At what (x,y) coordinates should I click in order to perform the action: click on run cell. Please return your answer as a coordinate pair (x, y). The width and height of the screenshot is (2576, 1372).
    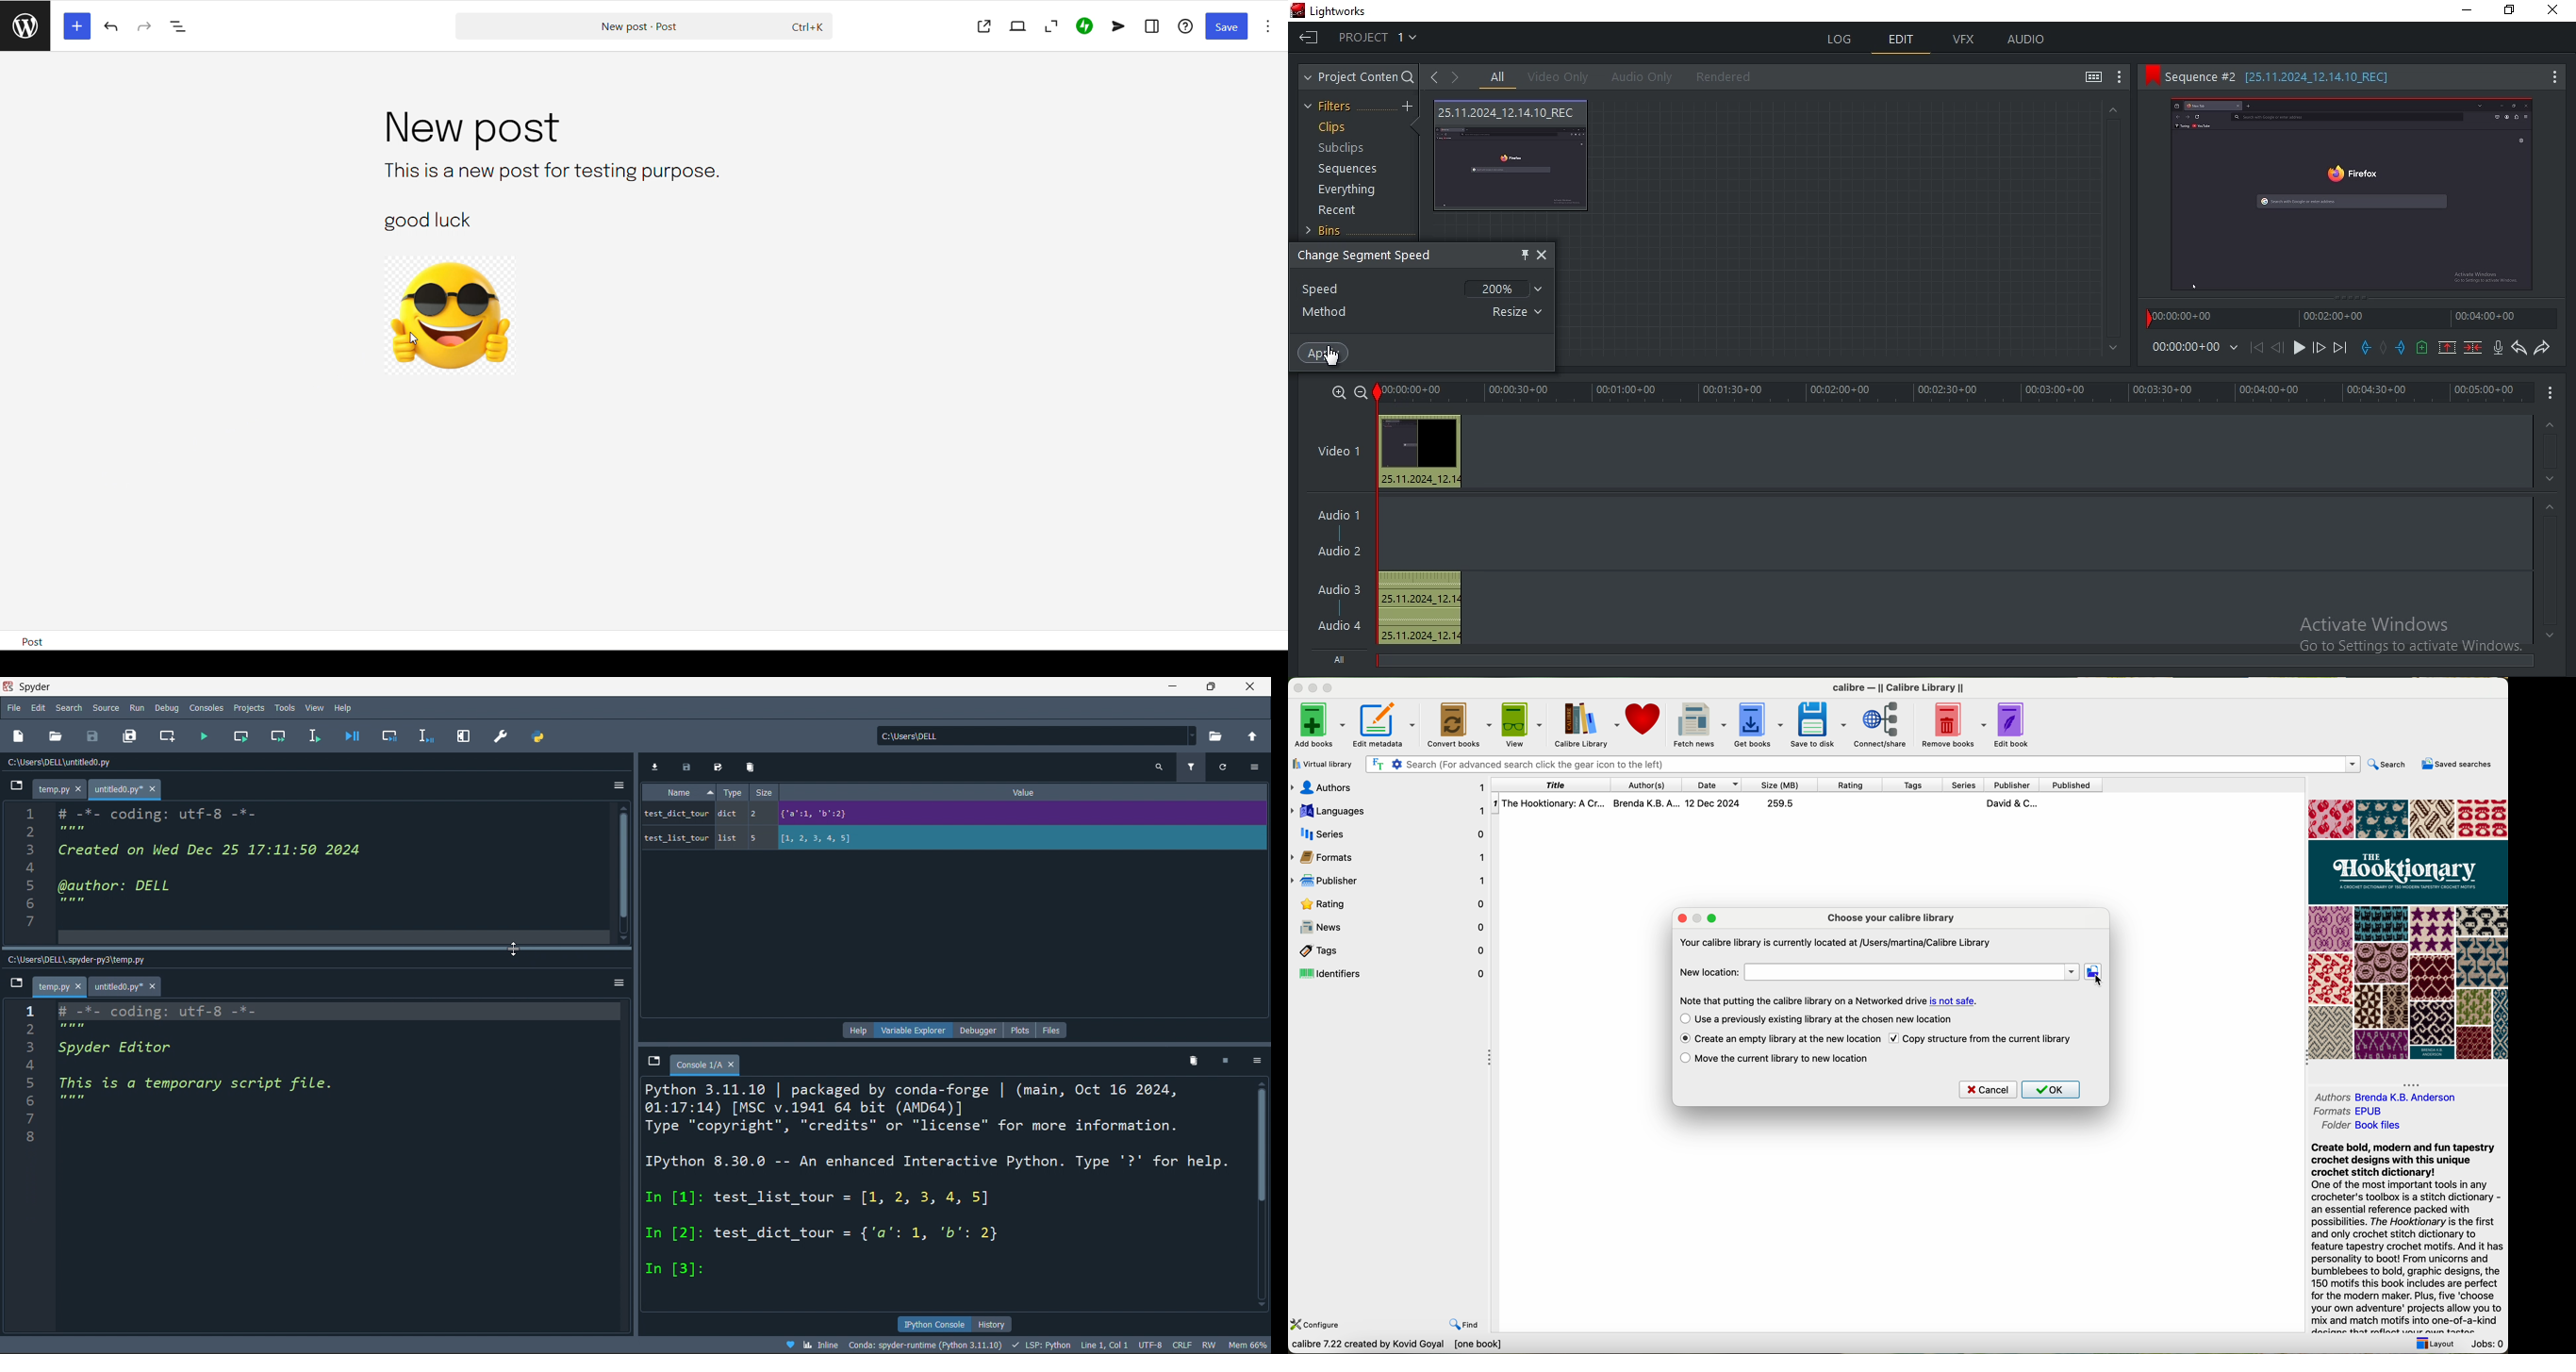
    Looking at the image, I should click on (242, 737).